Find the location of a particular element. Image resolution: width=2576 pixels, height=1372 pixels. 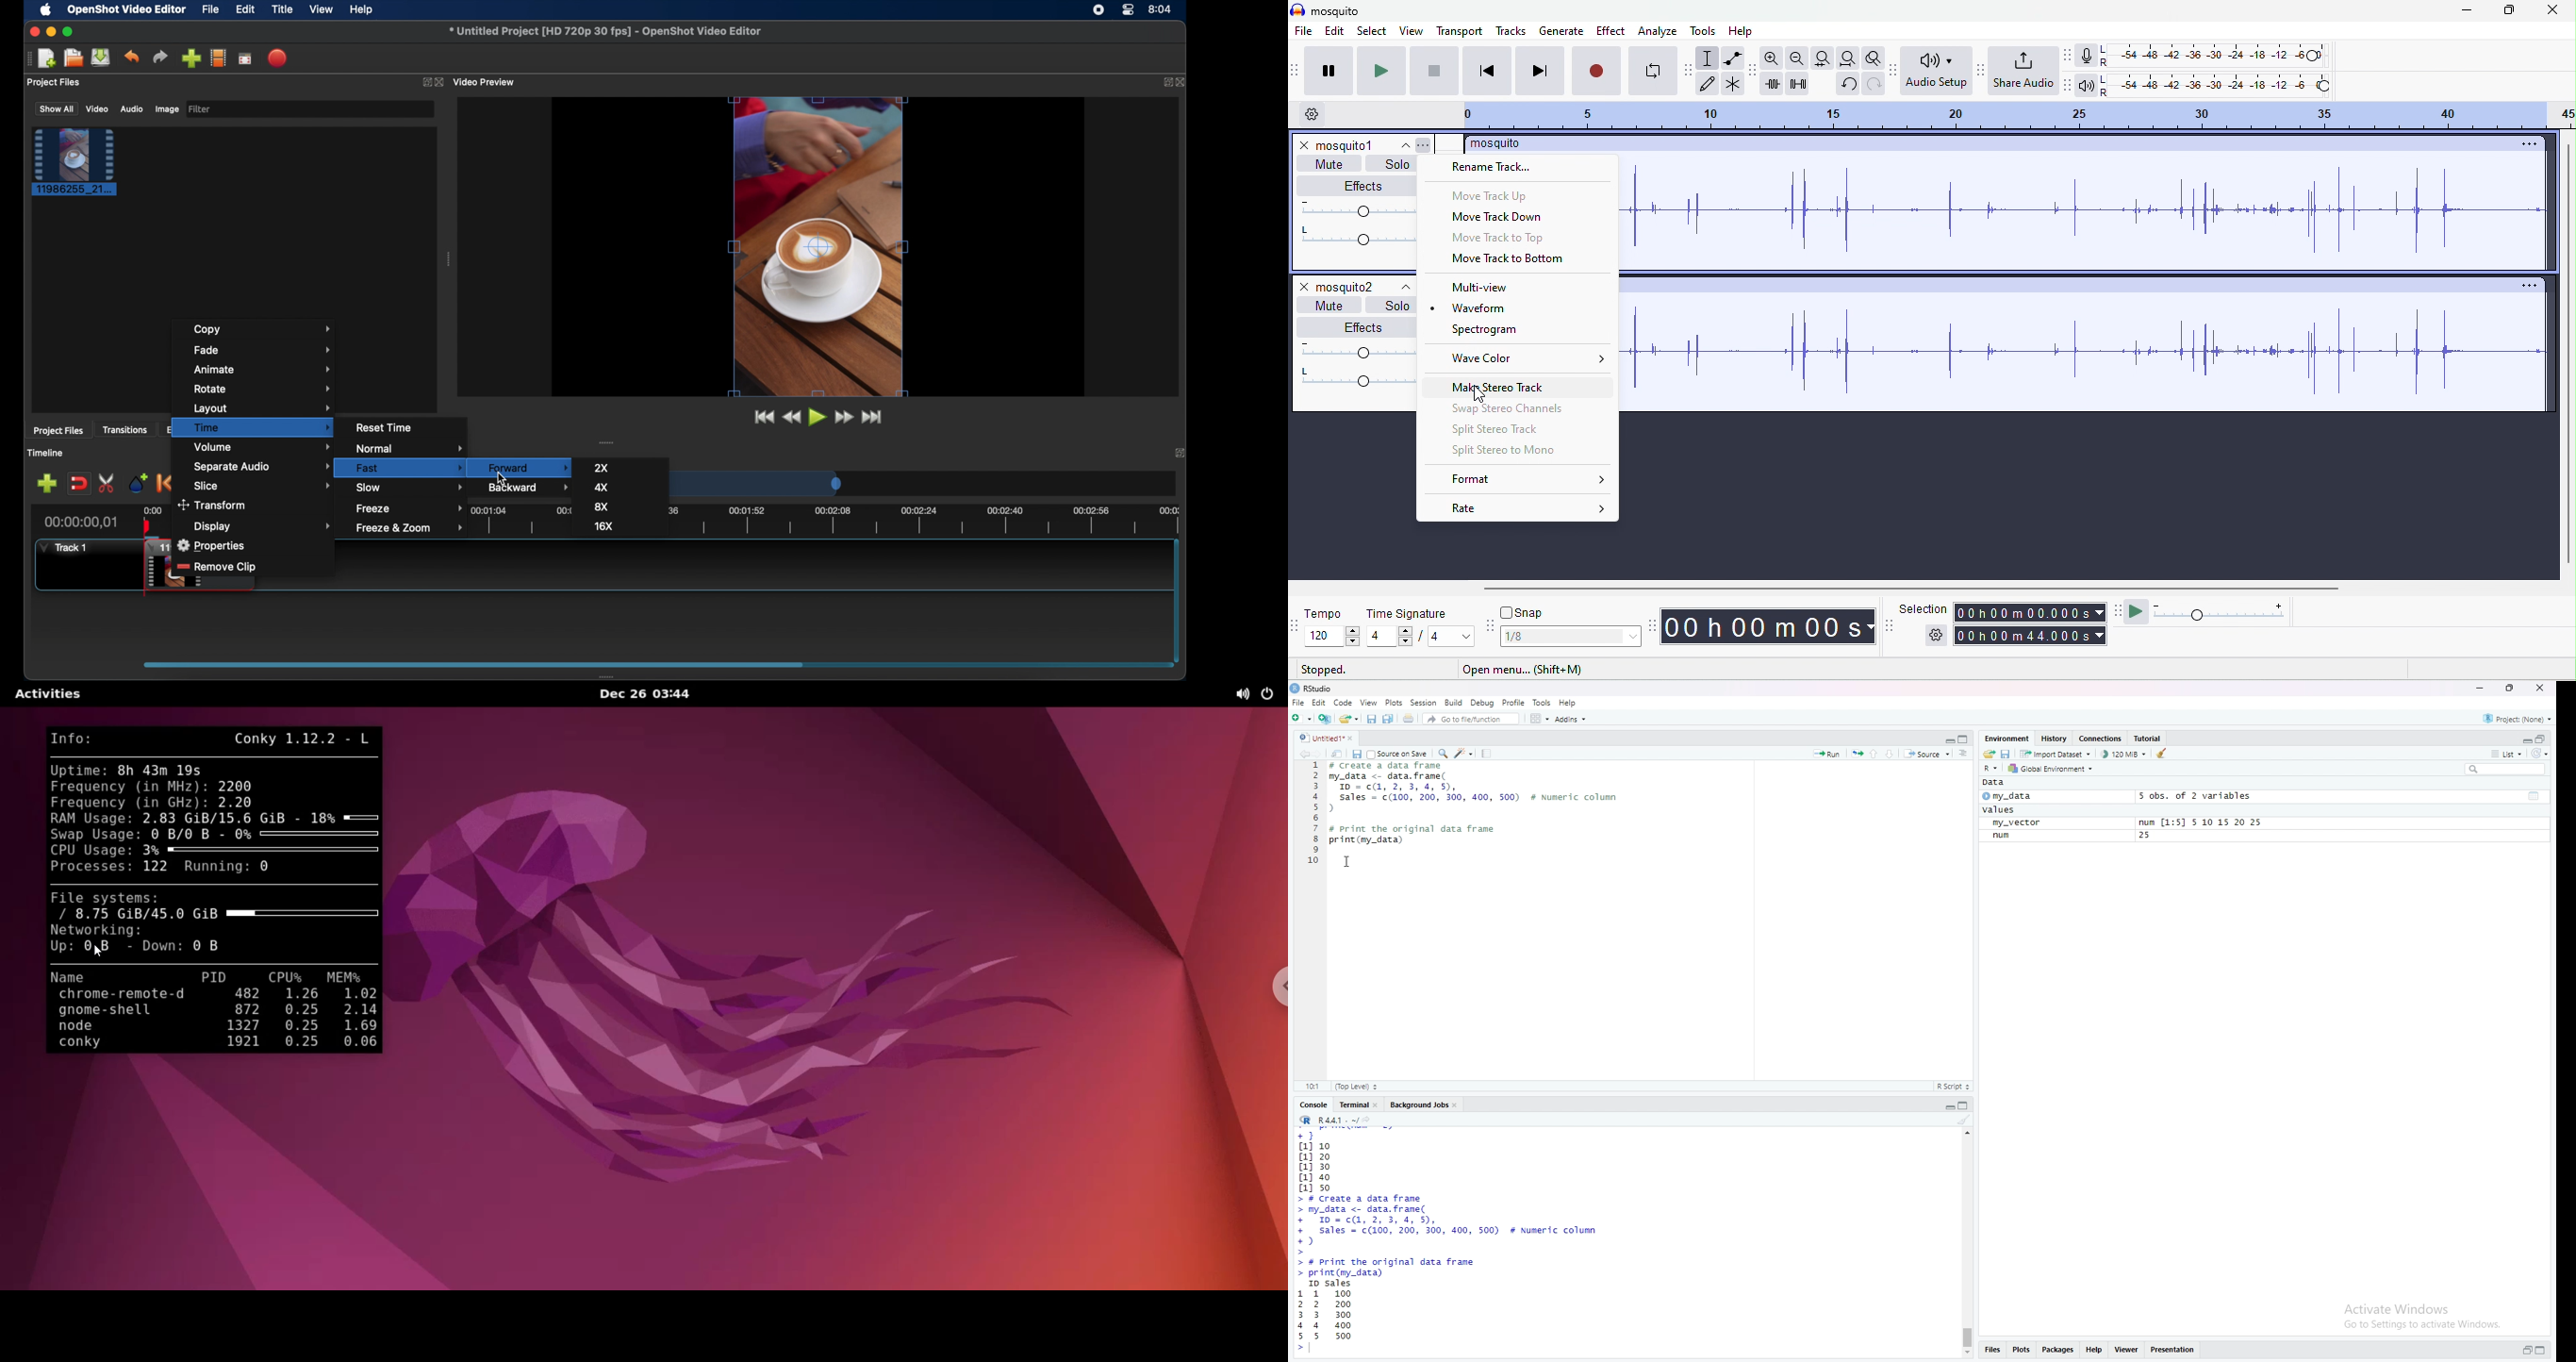

layoutmenu is located at coordinates (262, 407).